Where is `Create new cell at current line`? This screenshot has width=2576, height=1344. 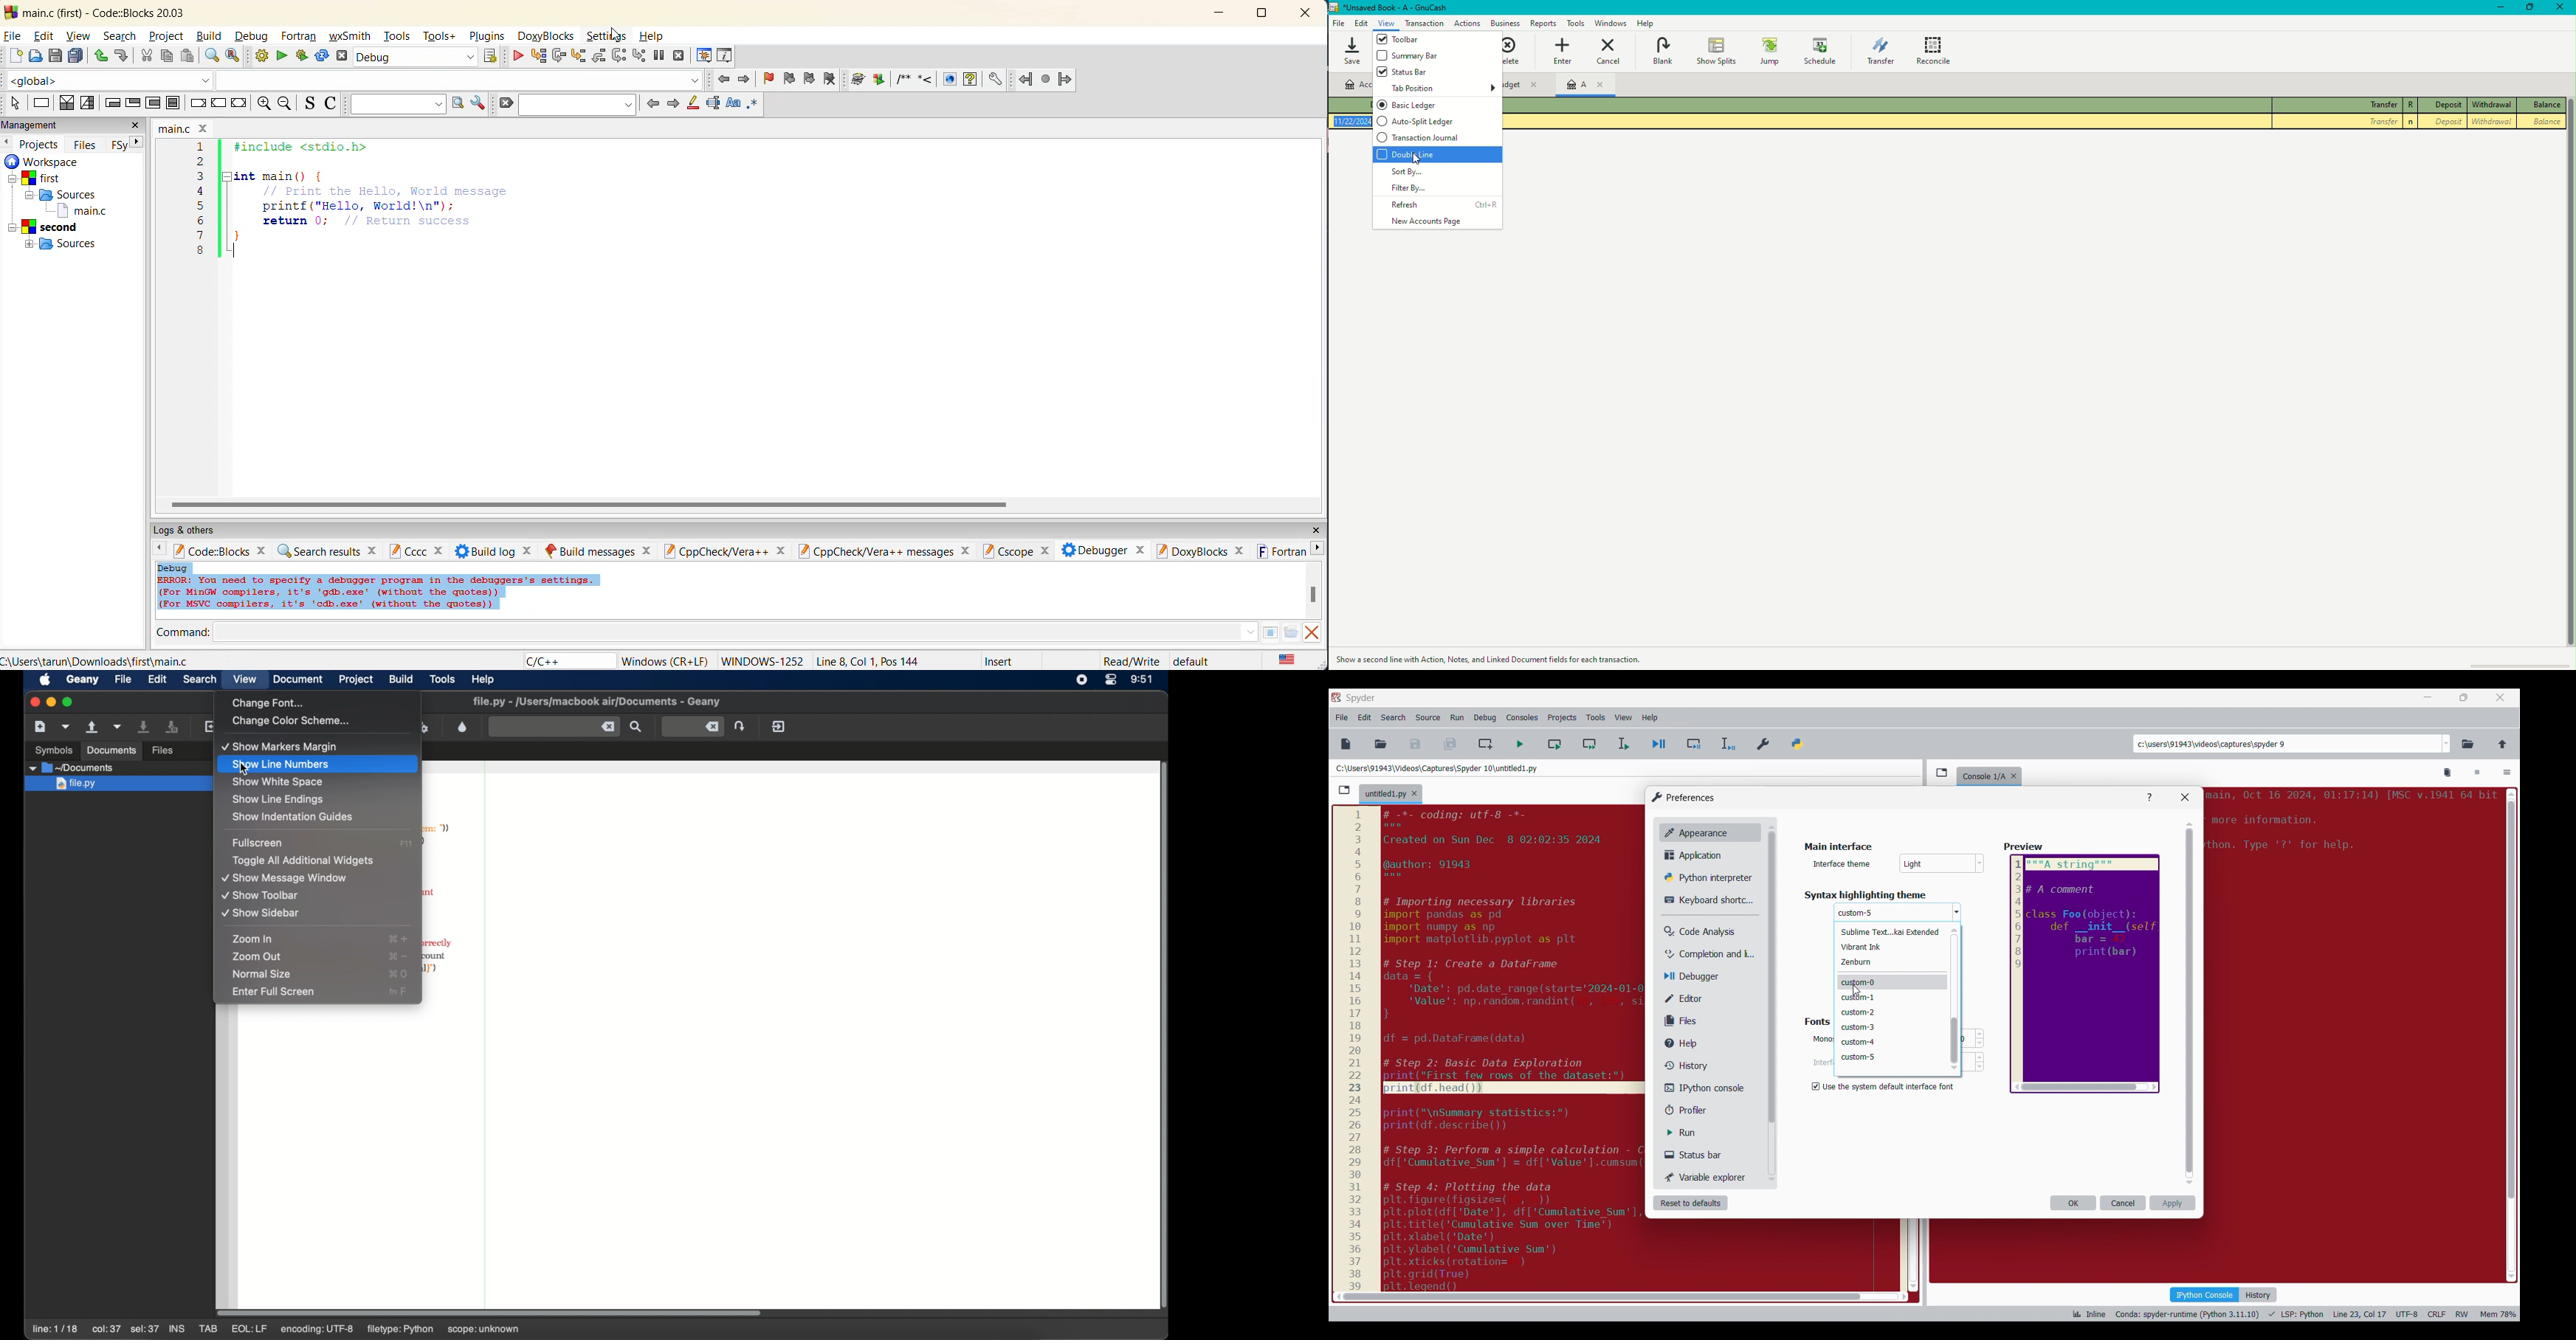
Create new cell at current line is located at coordinates (1486, 744).